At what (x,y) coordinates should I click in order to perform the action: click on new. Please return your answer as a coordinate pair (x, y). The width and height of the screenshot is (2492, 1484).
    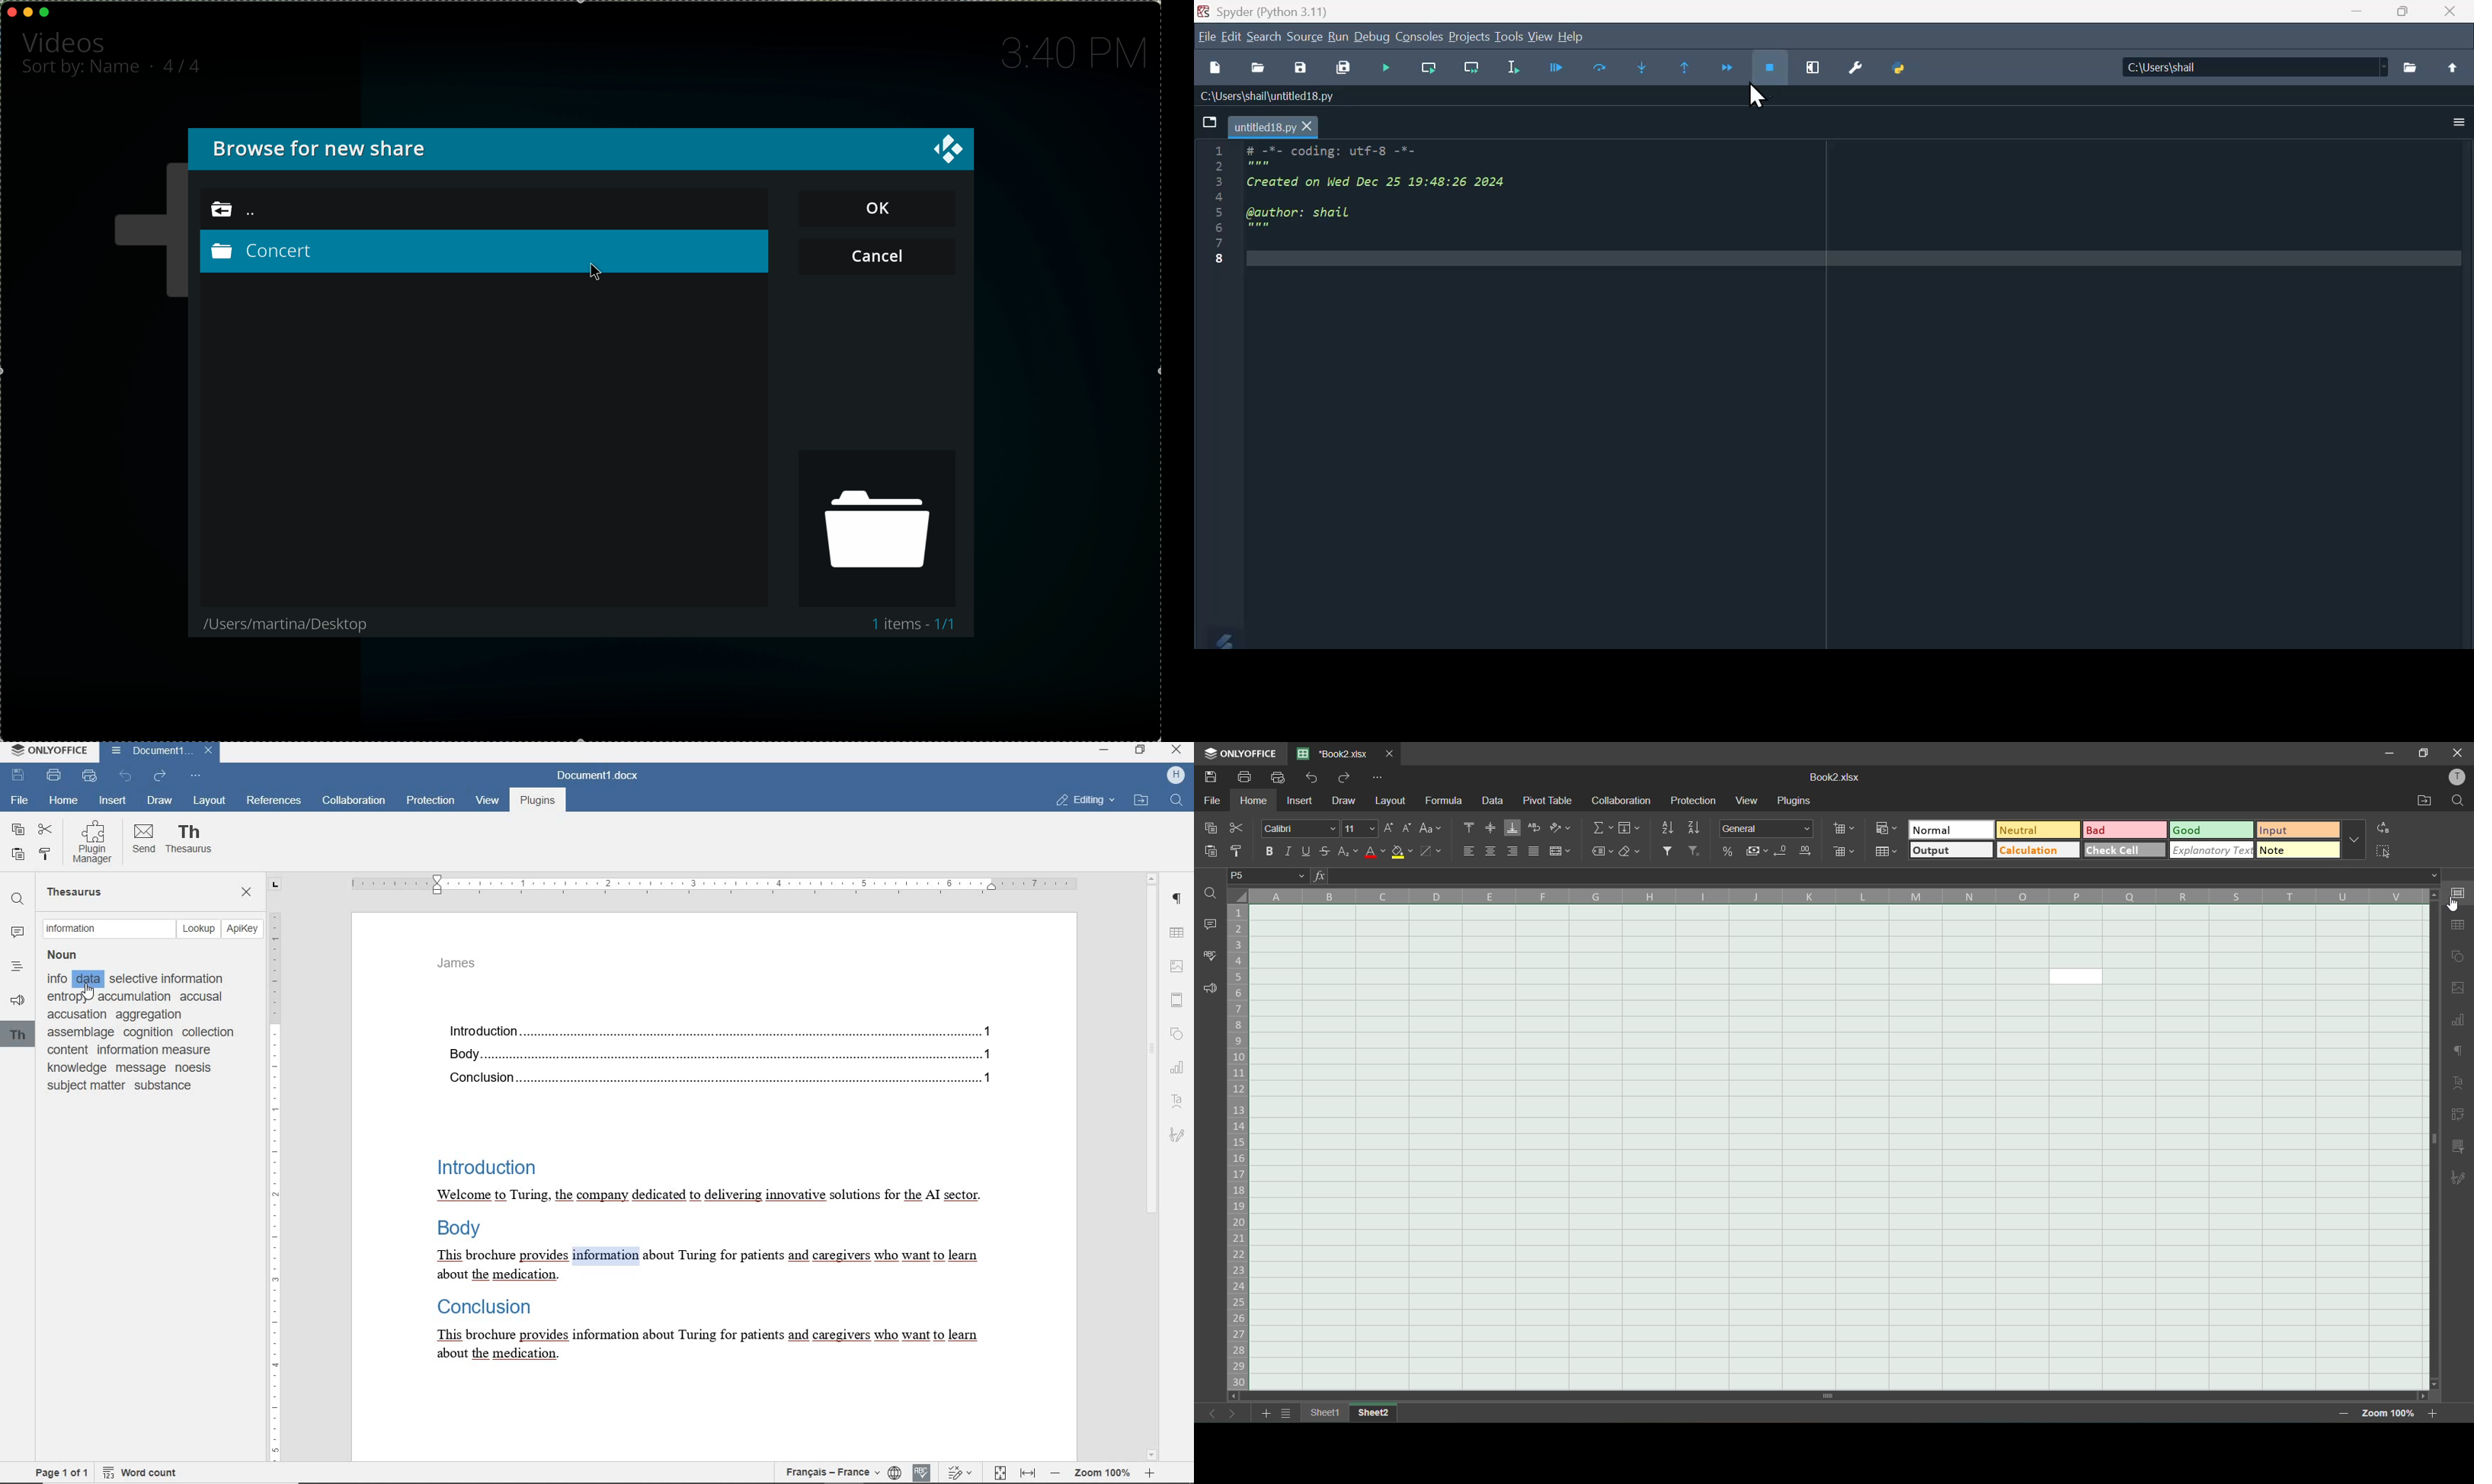
    Looking at the image, I should click on (1217, 67).